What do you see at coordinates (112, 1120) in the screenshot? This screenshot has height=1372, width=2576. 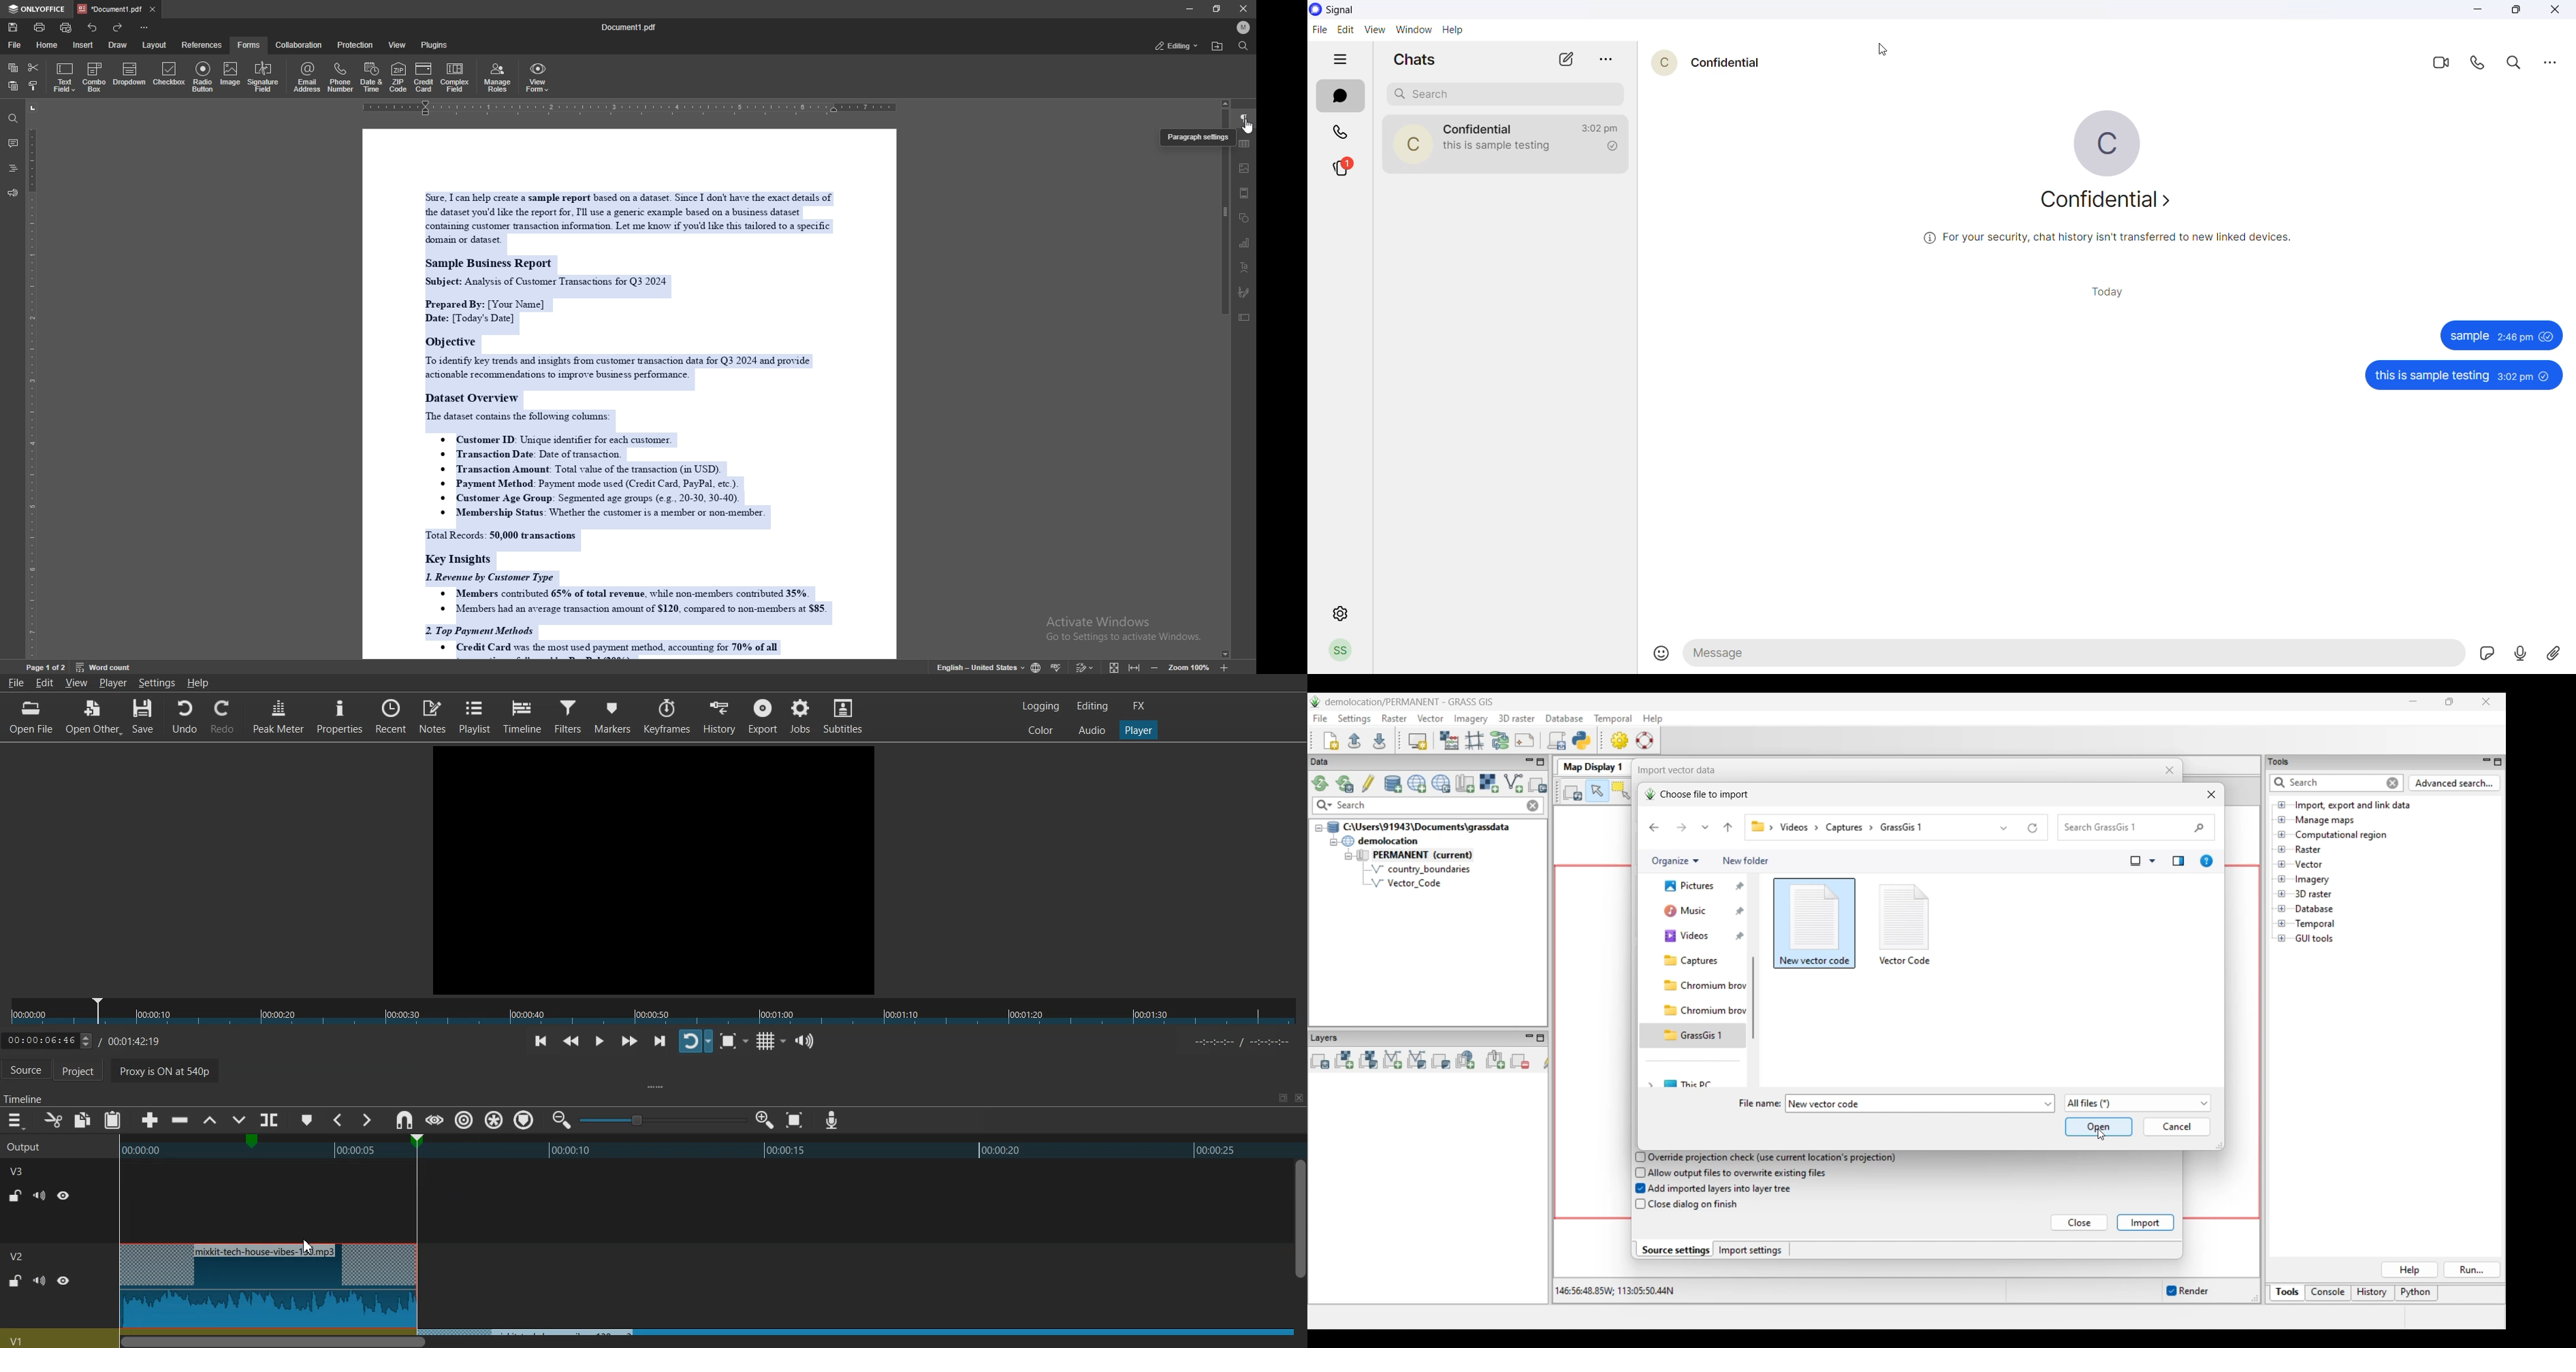 I see `Paste` at bounding box center [112, 1120].